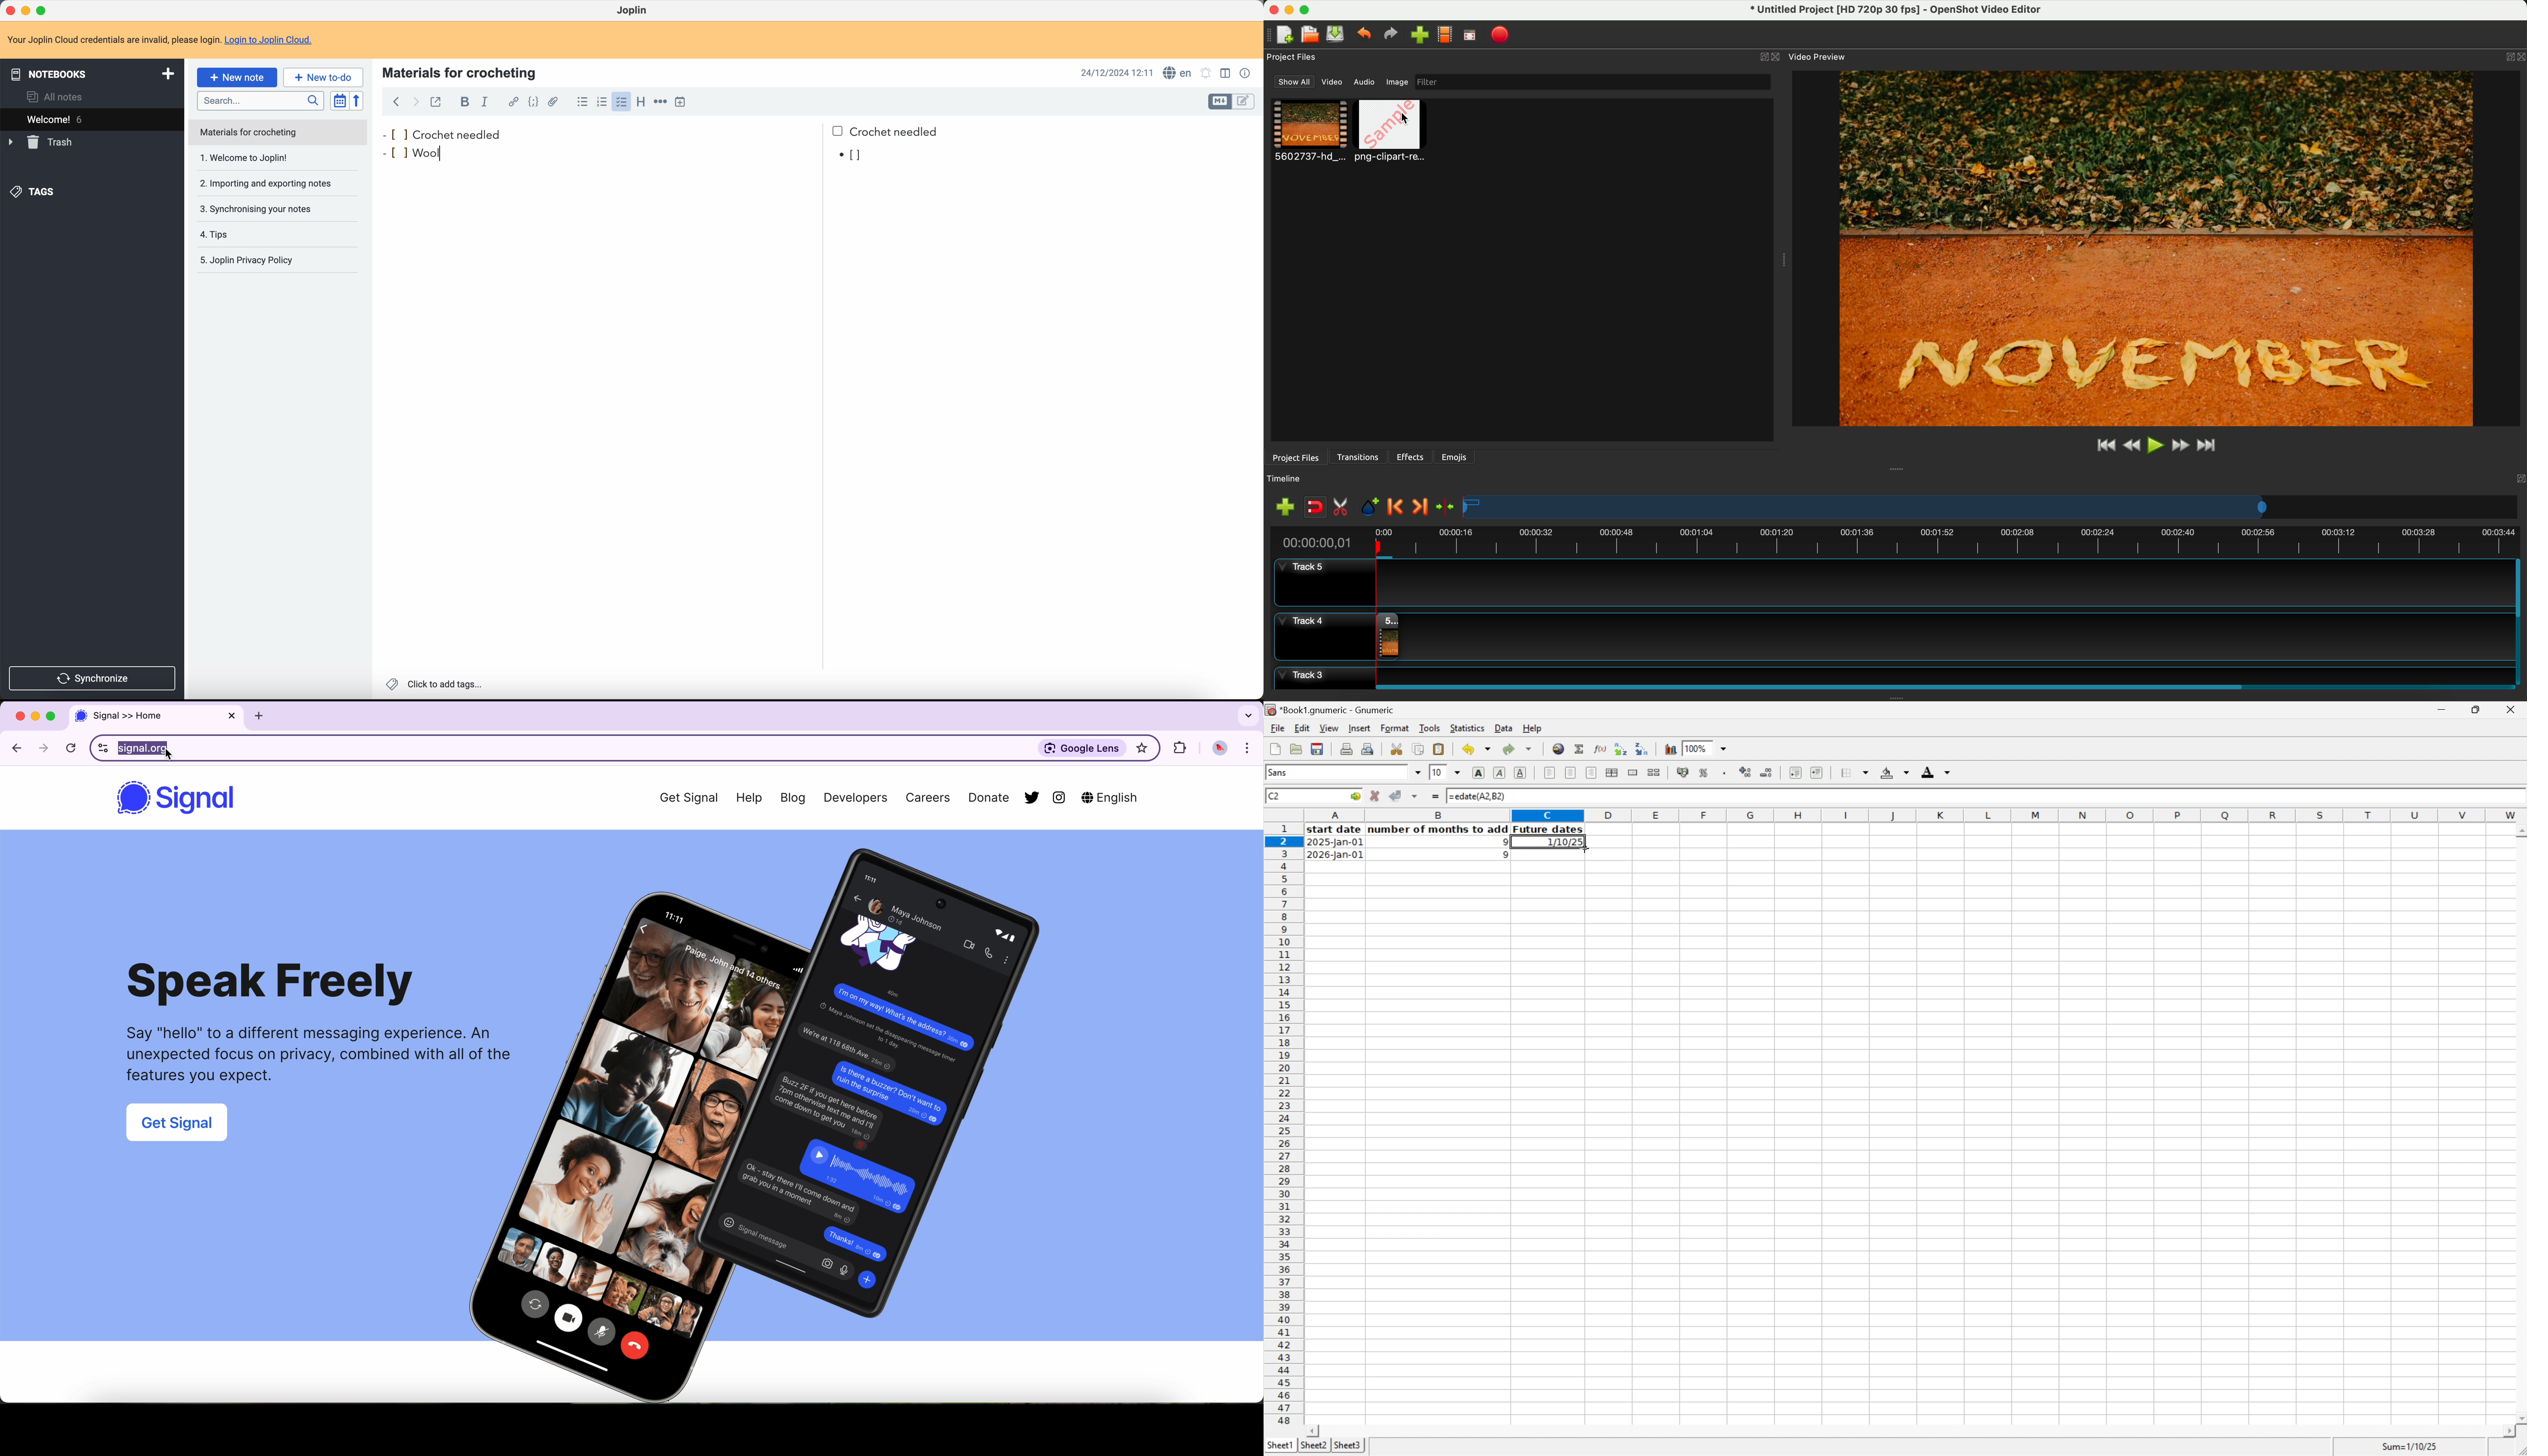 This screenshot has height=1456, width=2548. I want to click on bullet point, so click(390, 155).